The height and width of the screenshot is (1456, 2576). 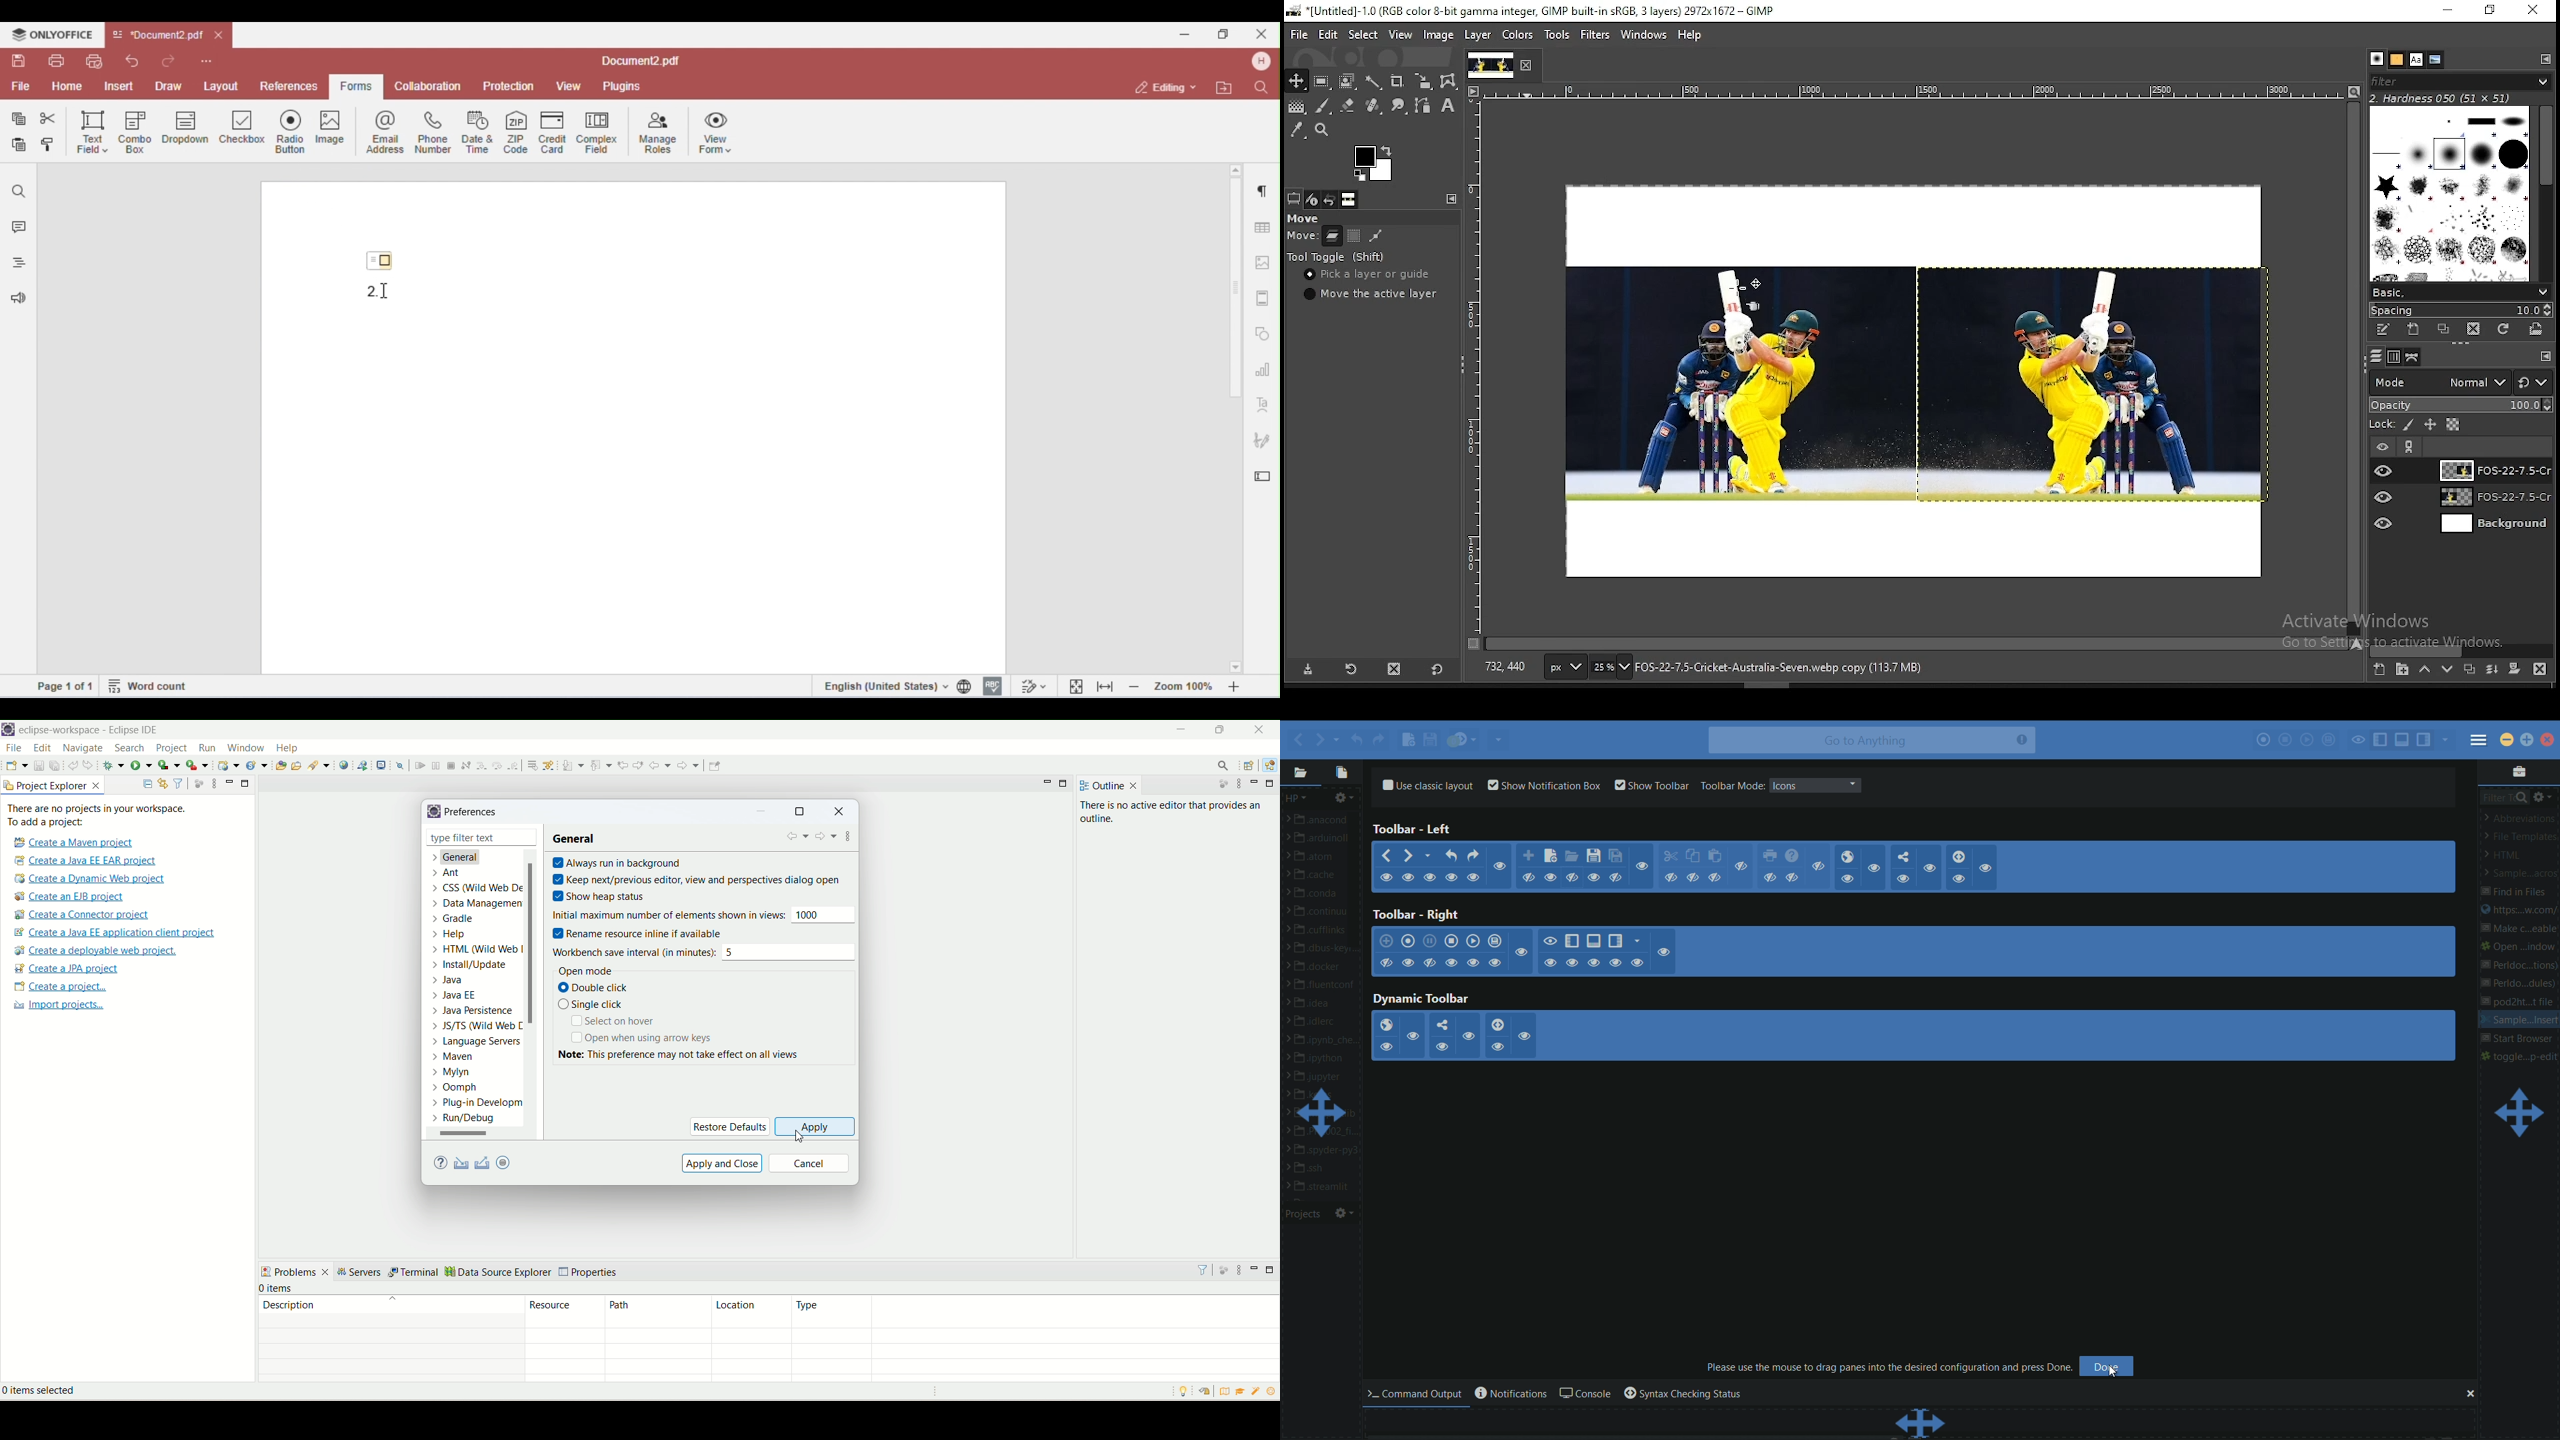 I want to click on forward, so click(x=1409, y=856).